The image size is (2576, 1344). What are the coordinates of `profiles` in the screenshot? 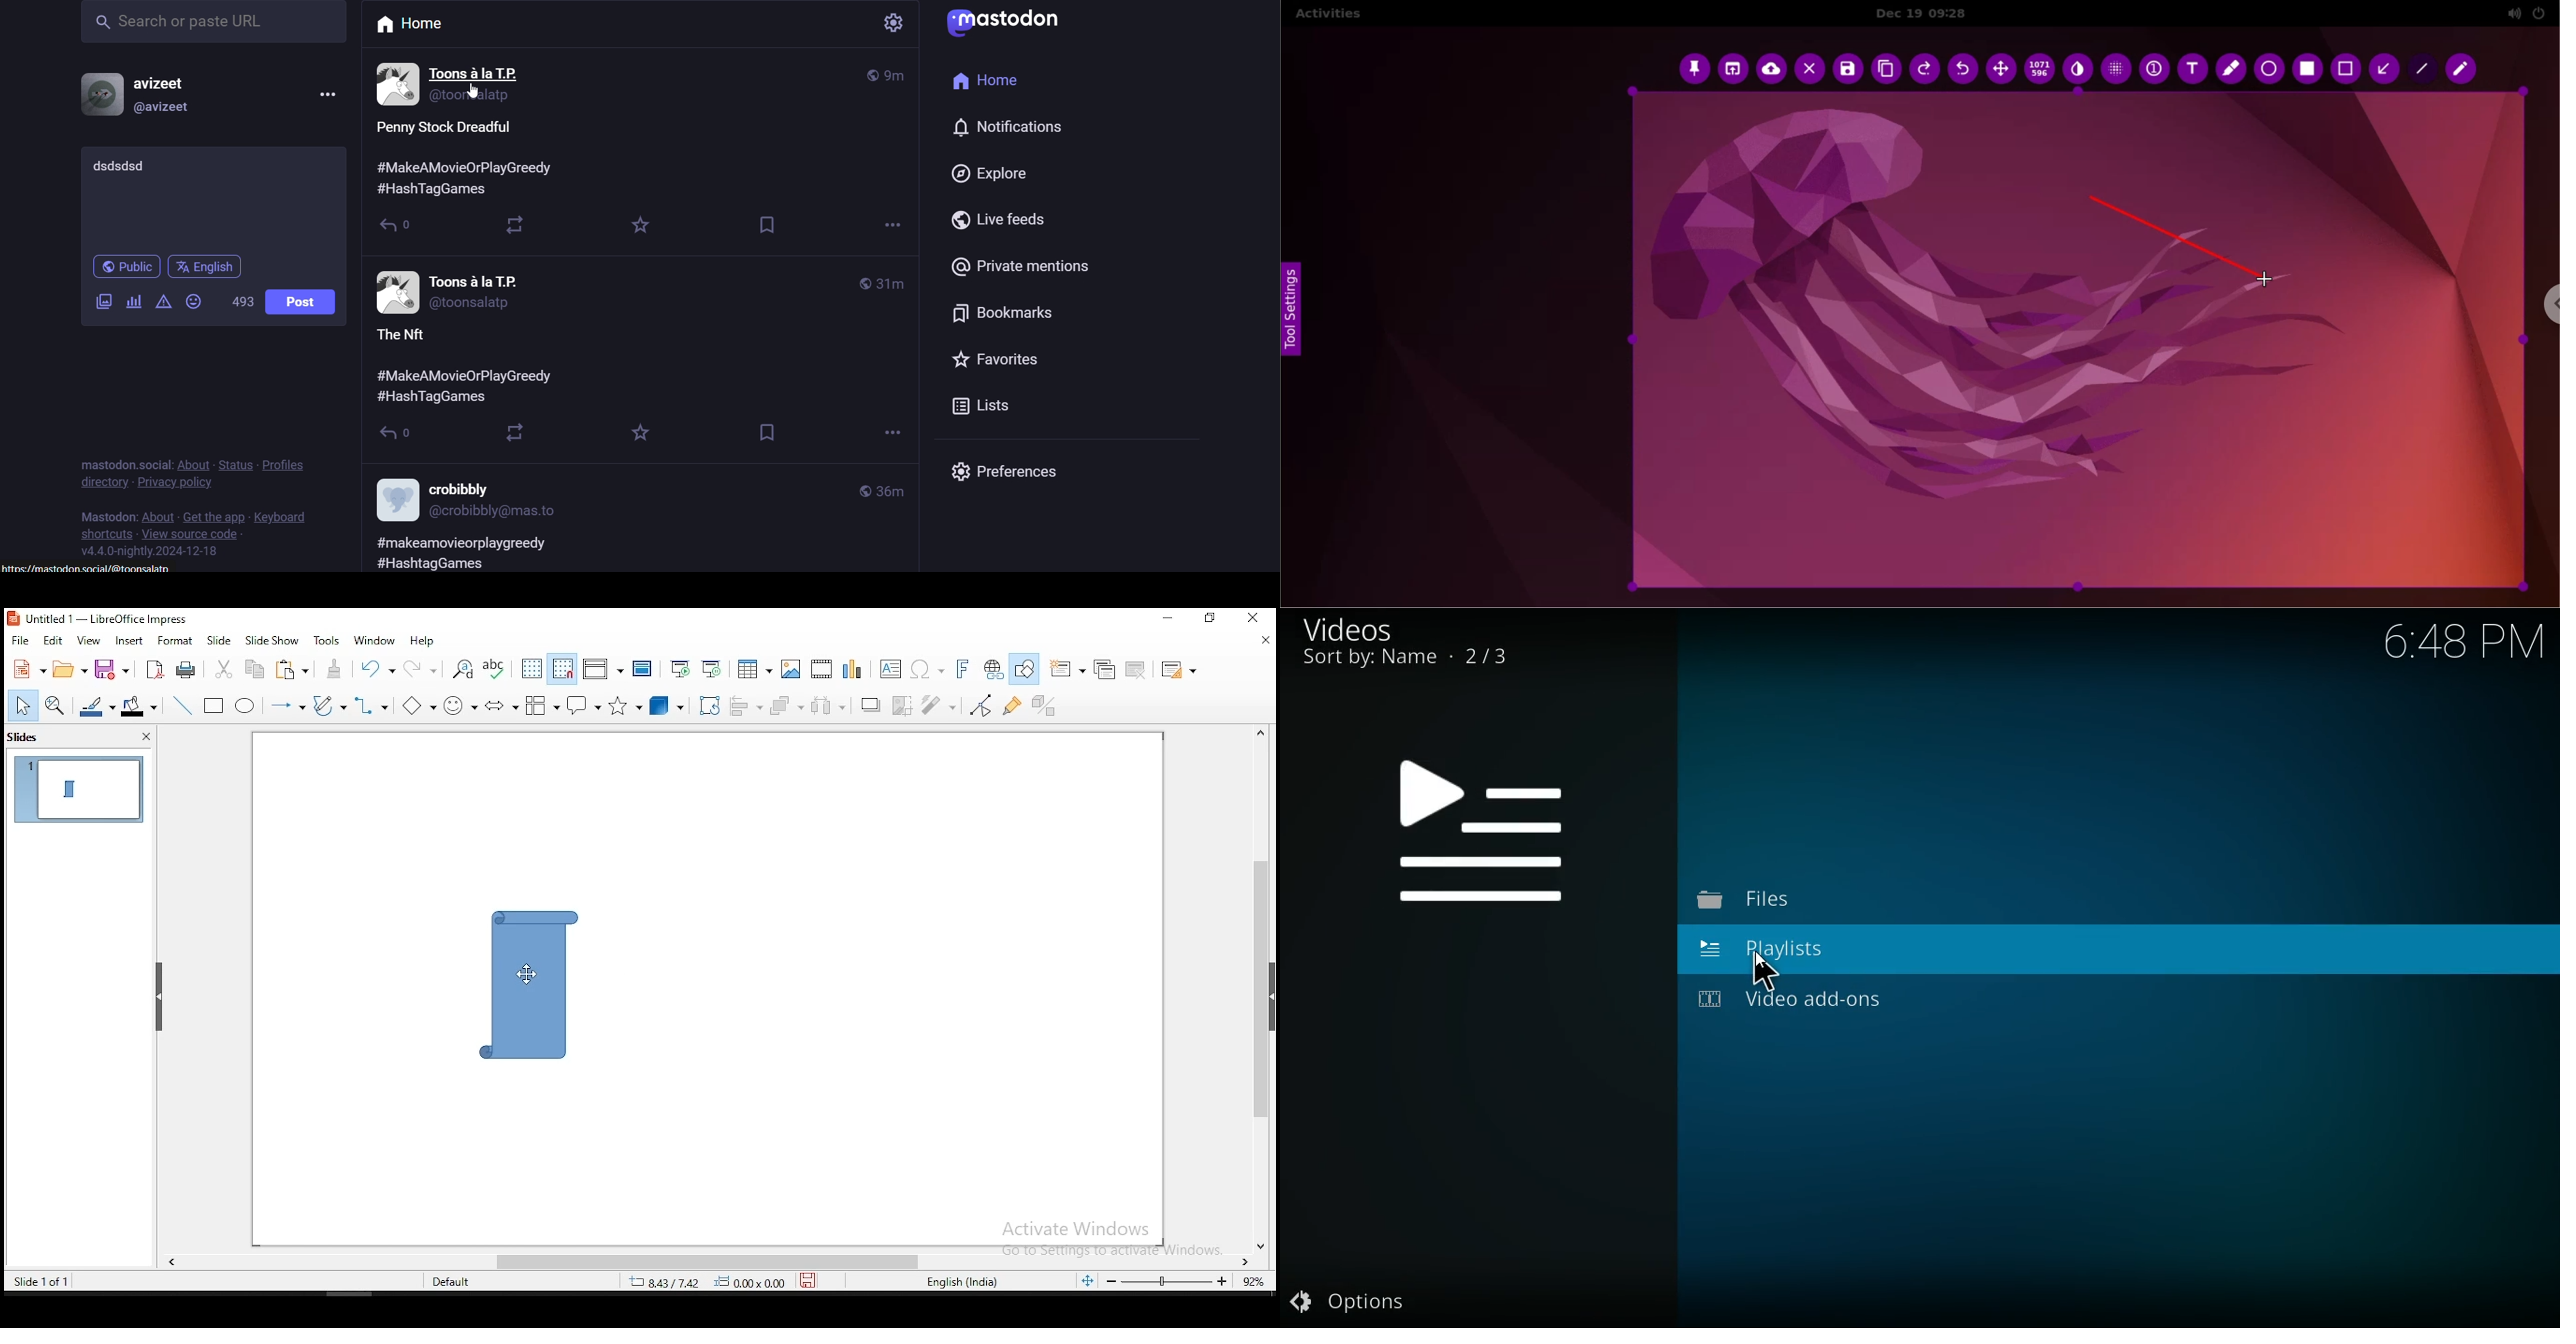 It's located at (283, 461).